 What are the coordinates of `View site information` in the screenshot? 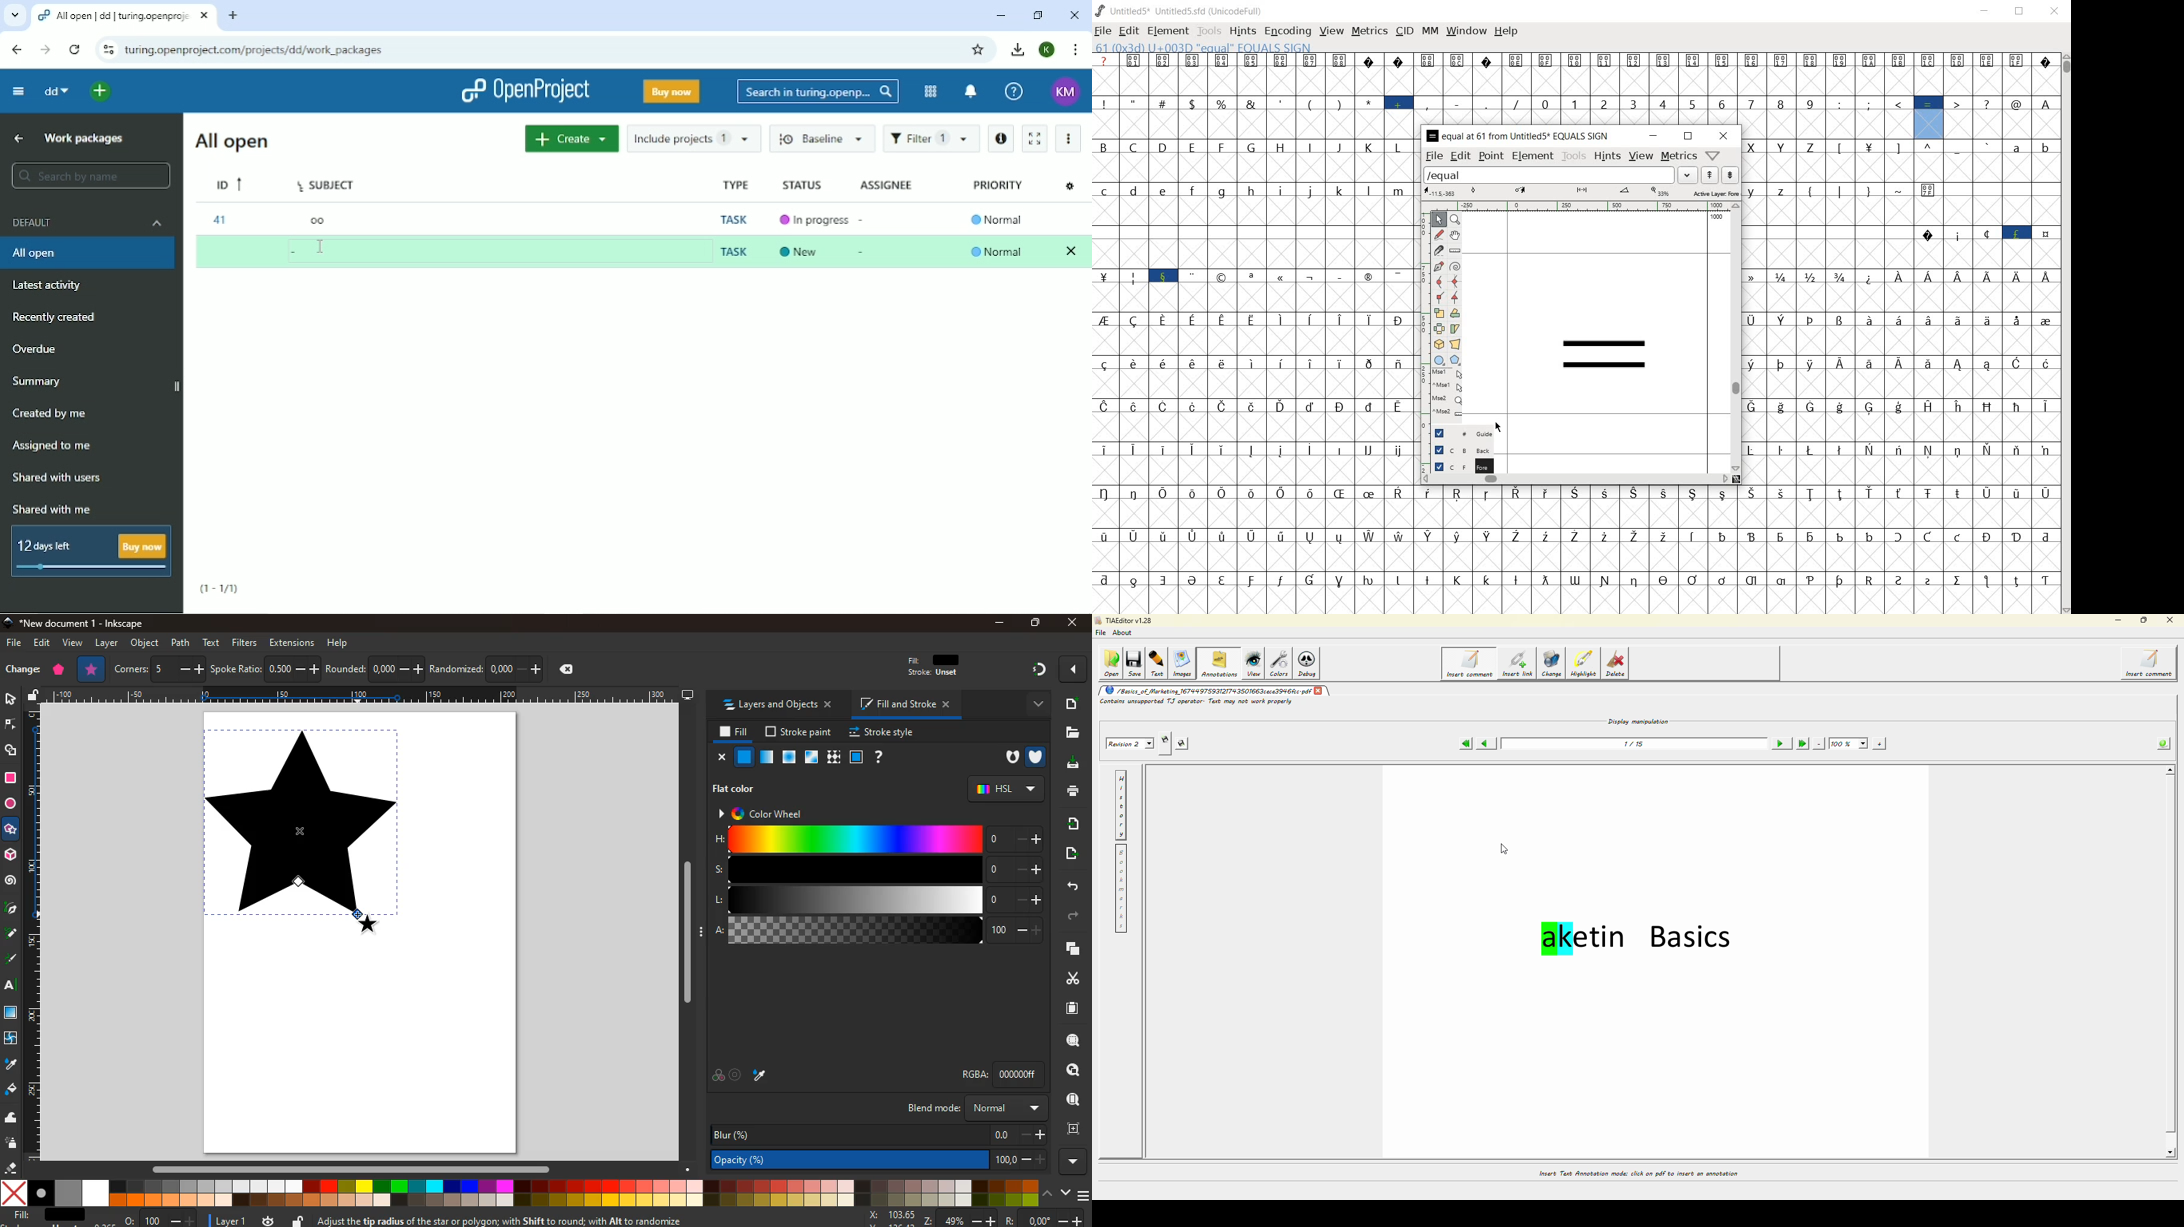 It's located at (108, 51).